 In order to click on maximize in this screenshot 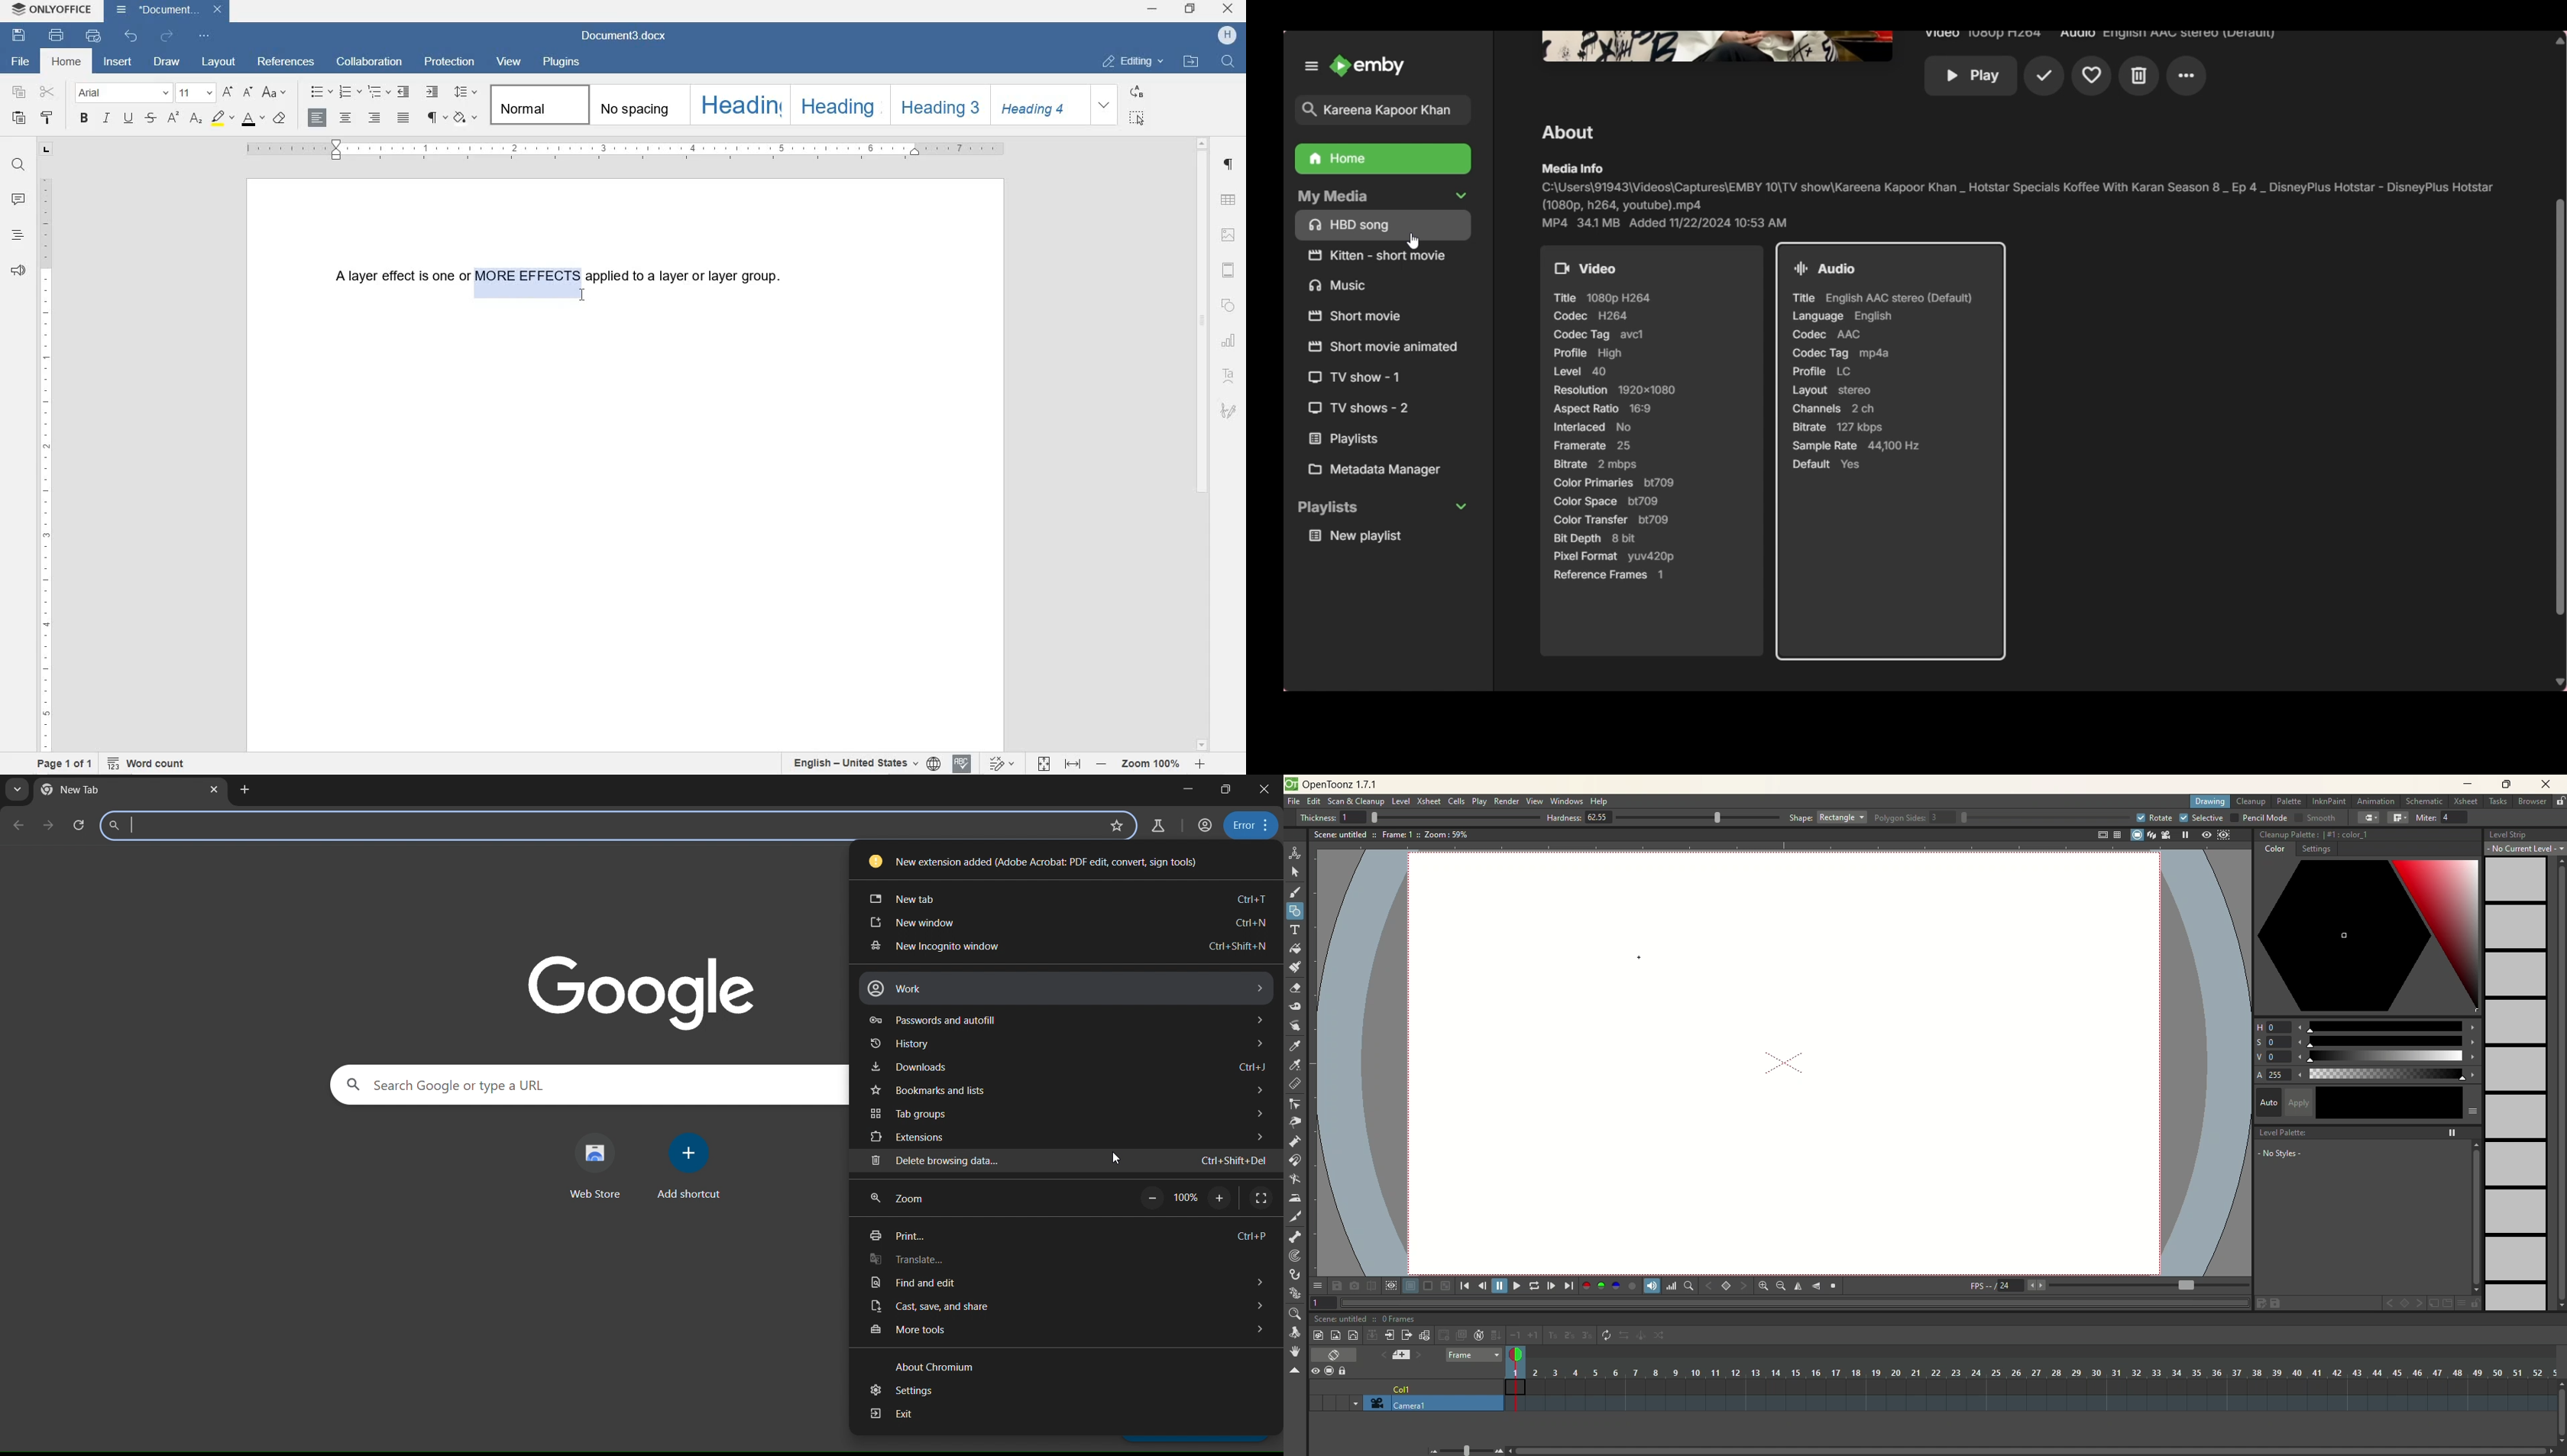, I will do `click(2507, 785)`.